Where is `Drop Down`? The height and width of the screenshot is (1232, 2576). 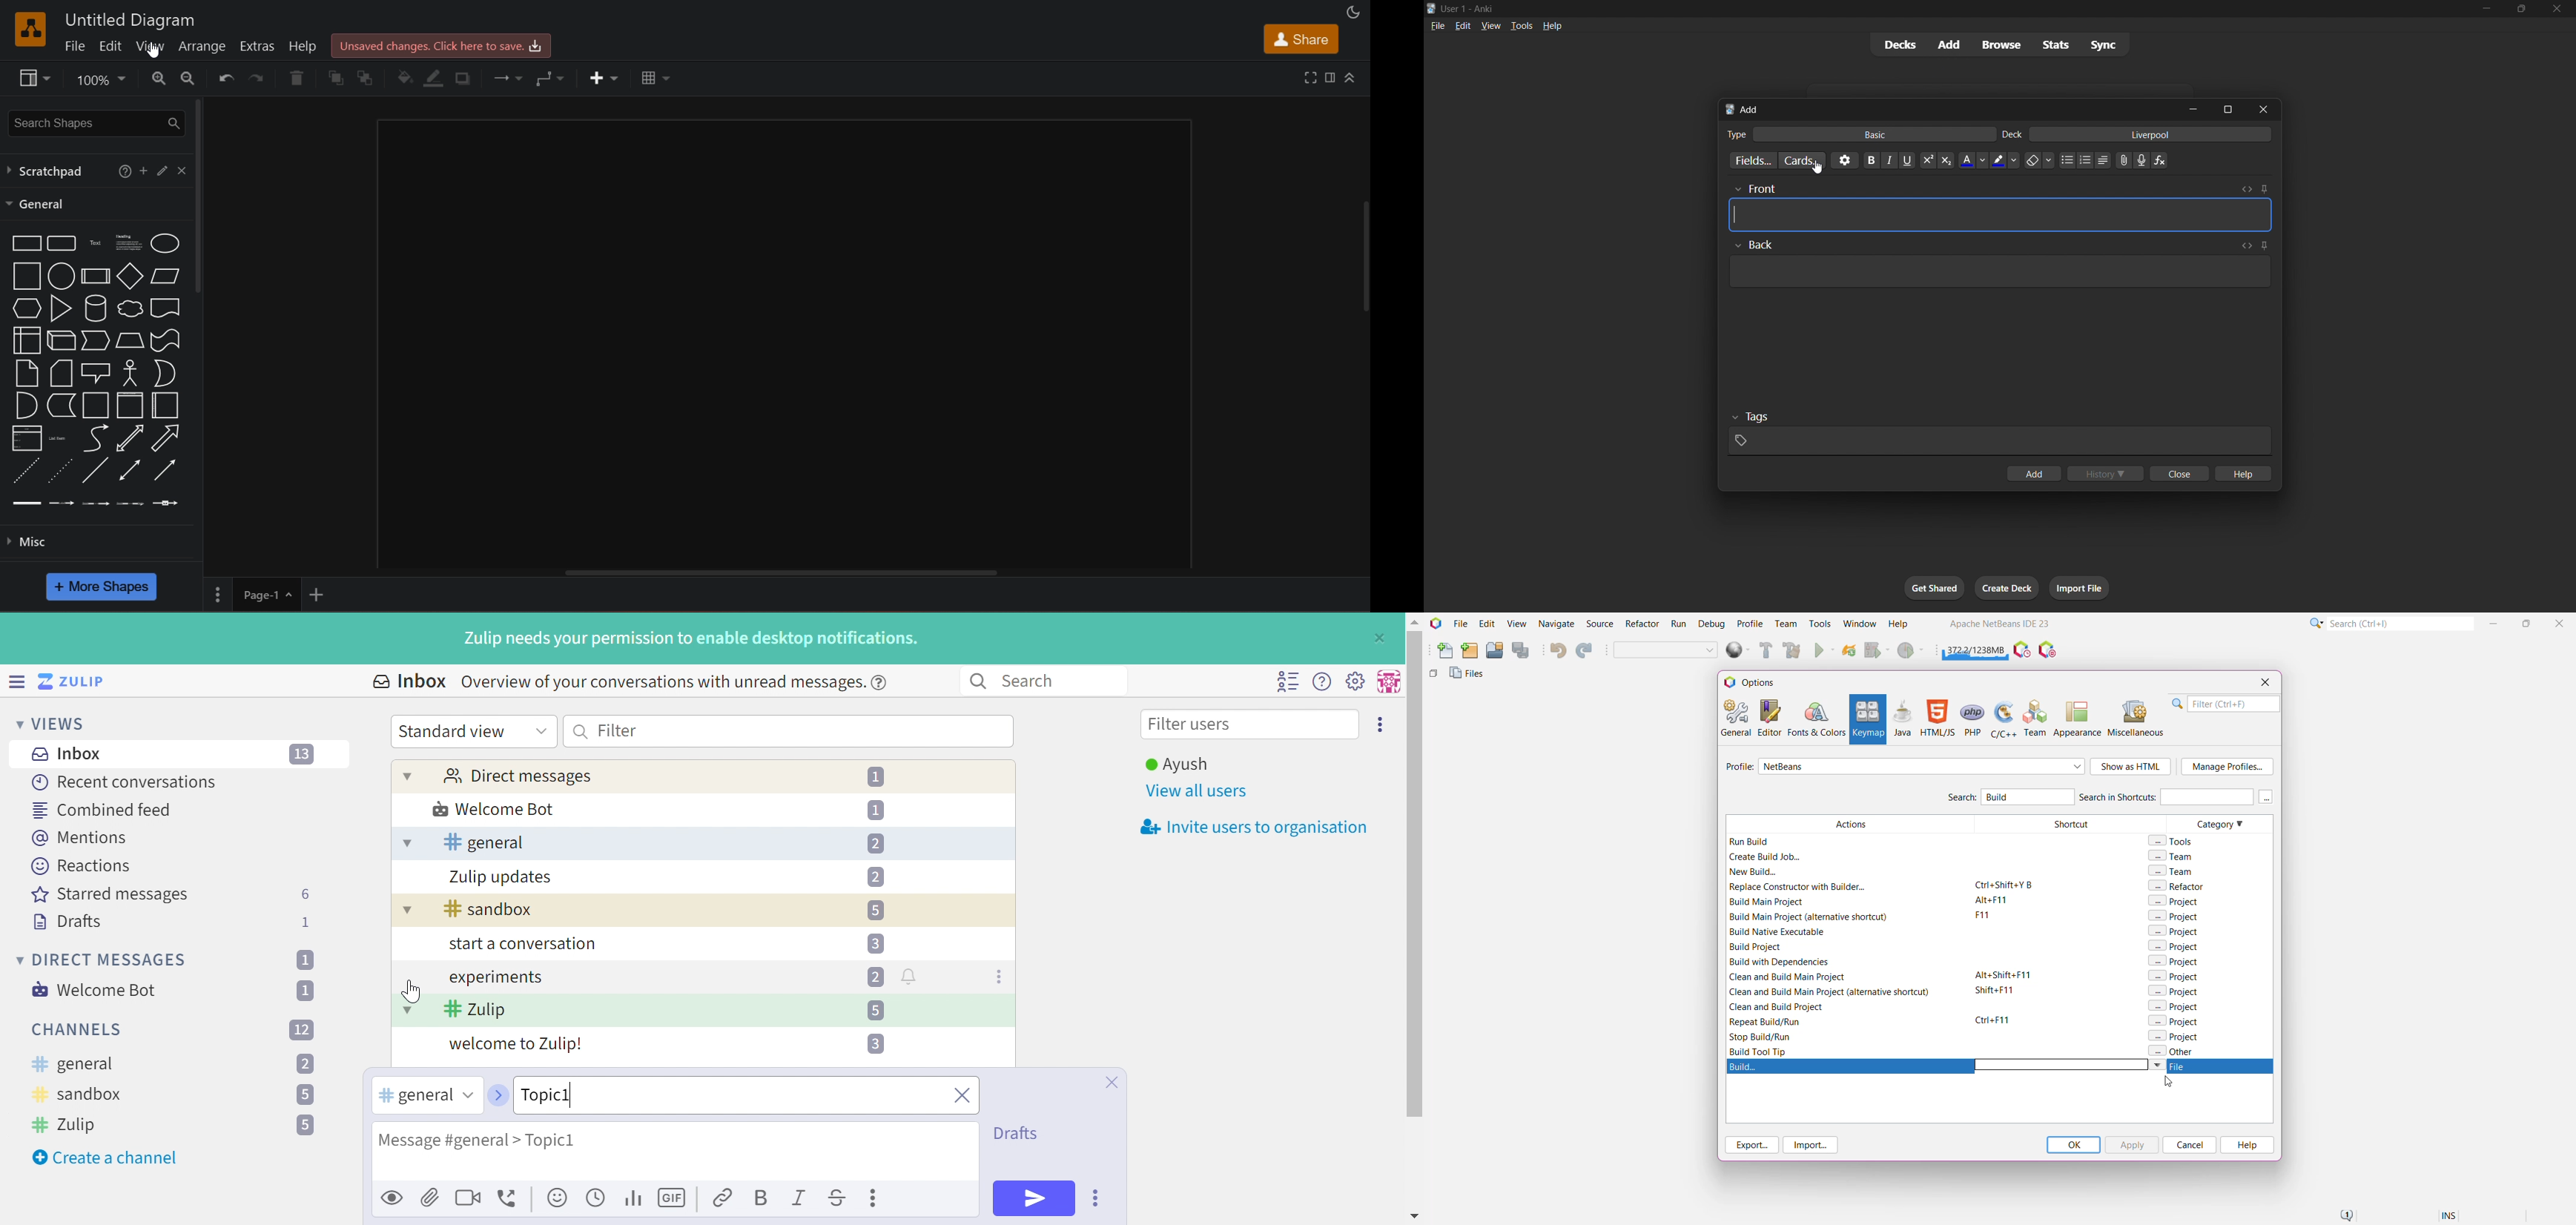
Drop Down is located at coordinates (408, 776).